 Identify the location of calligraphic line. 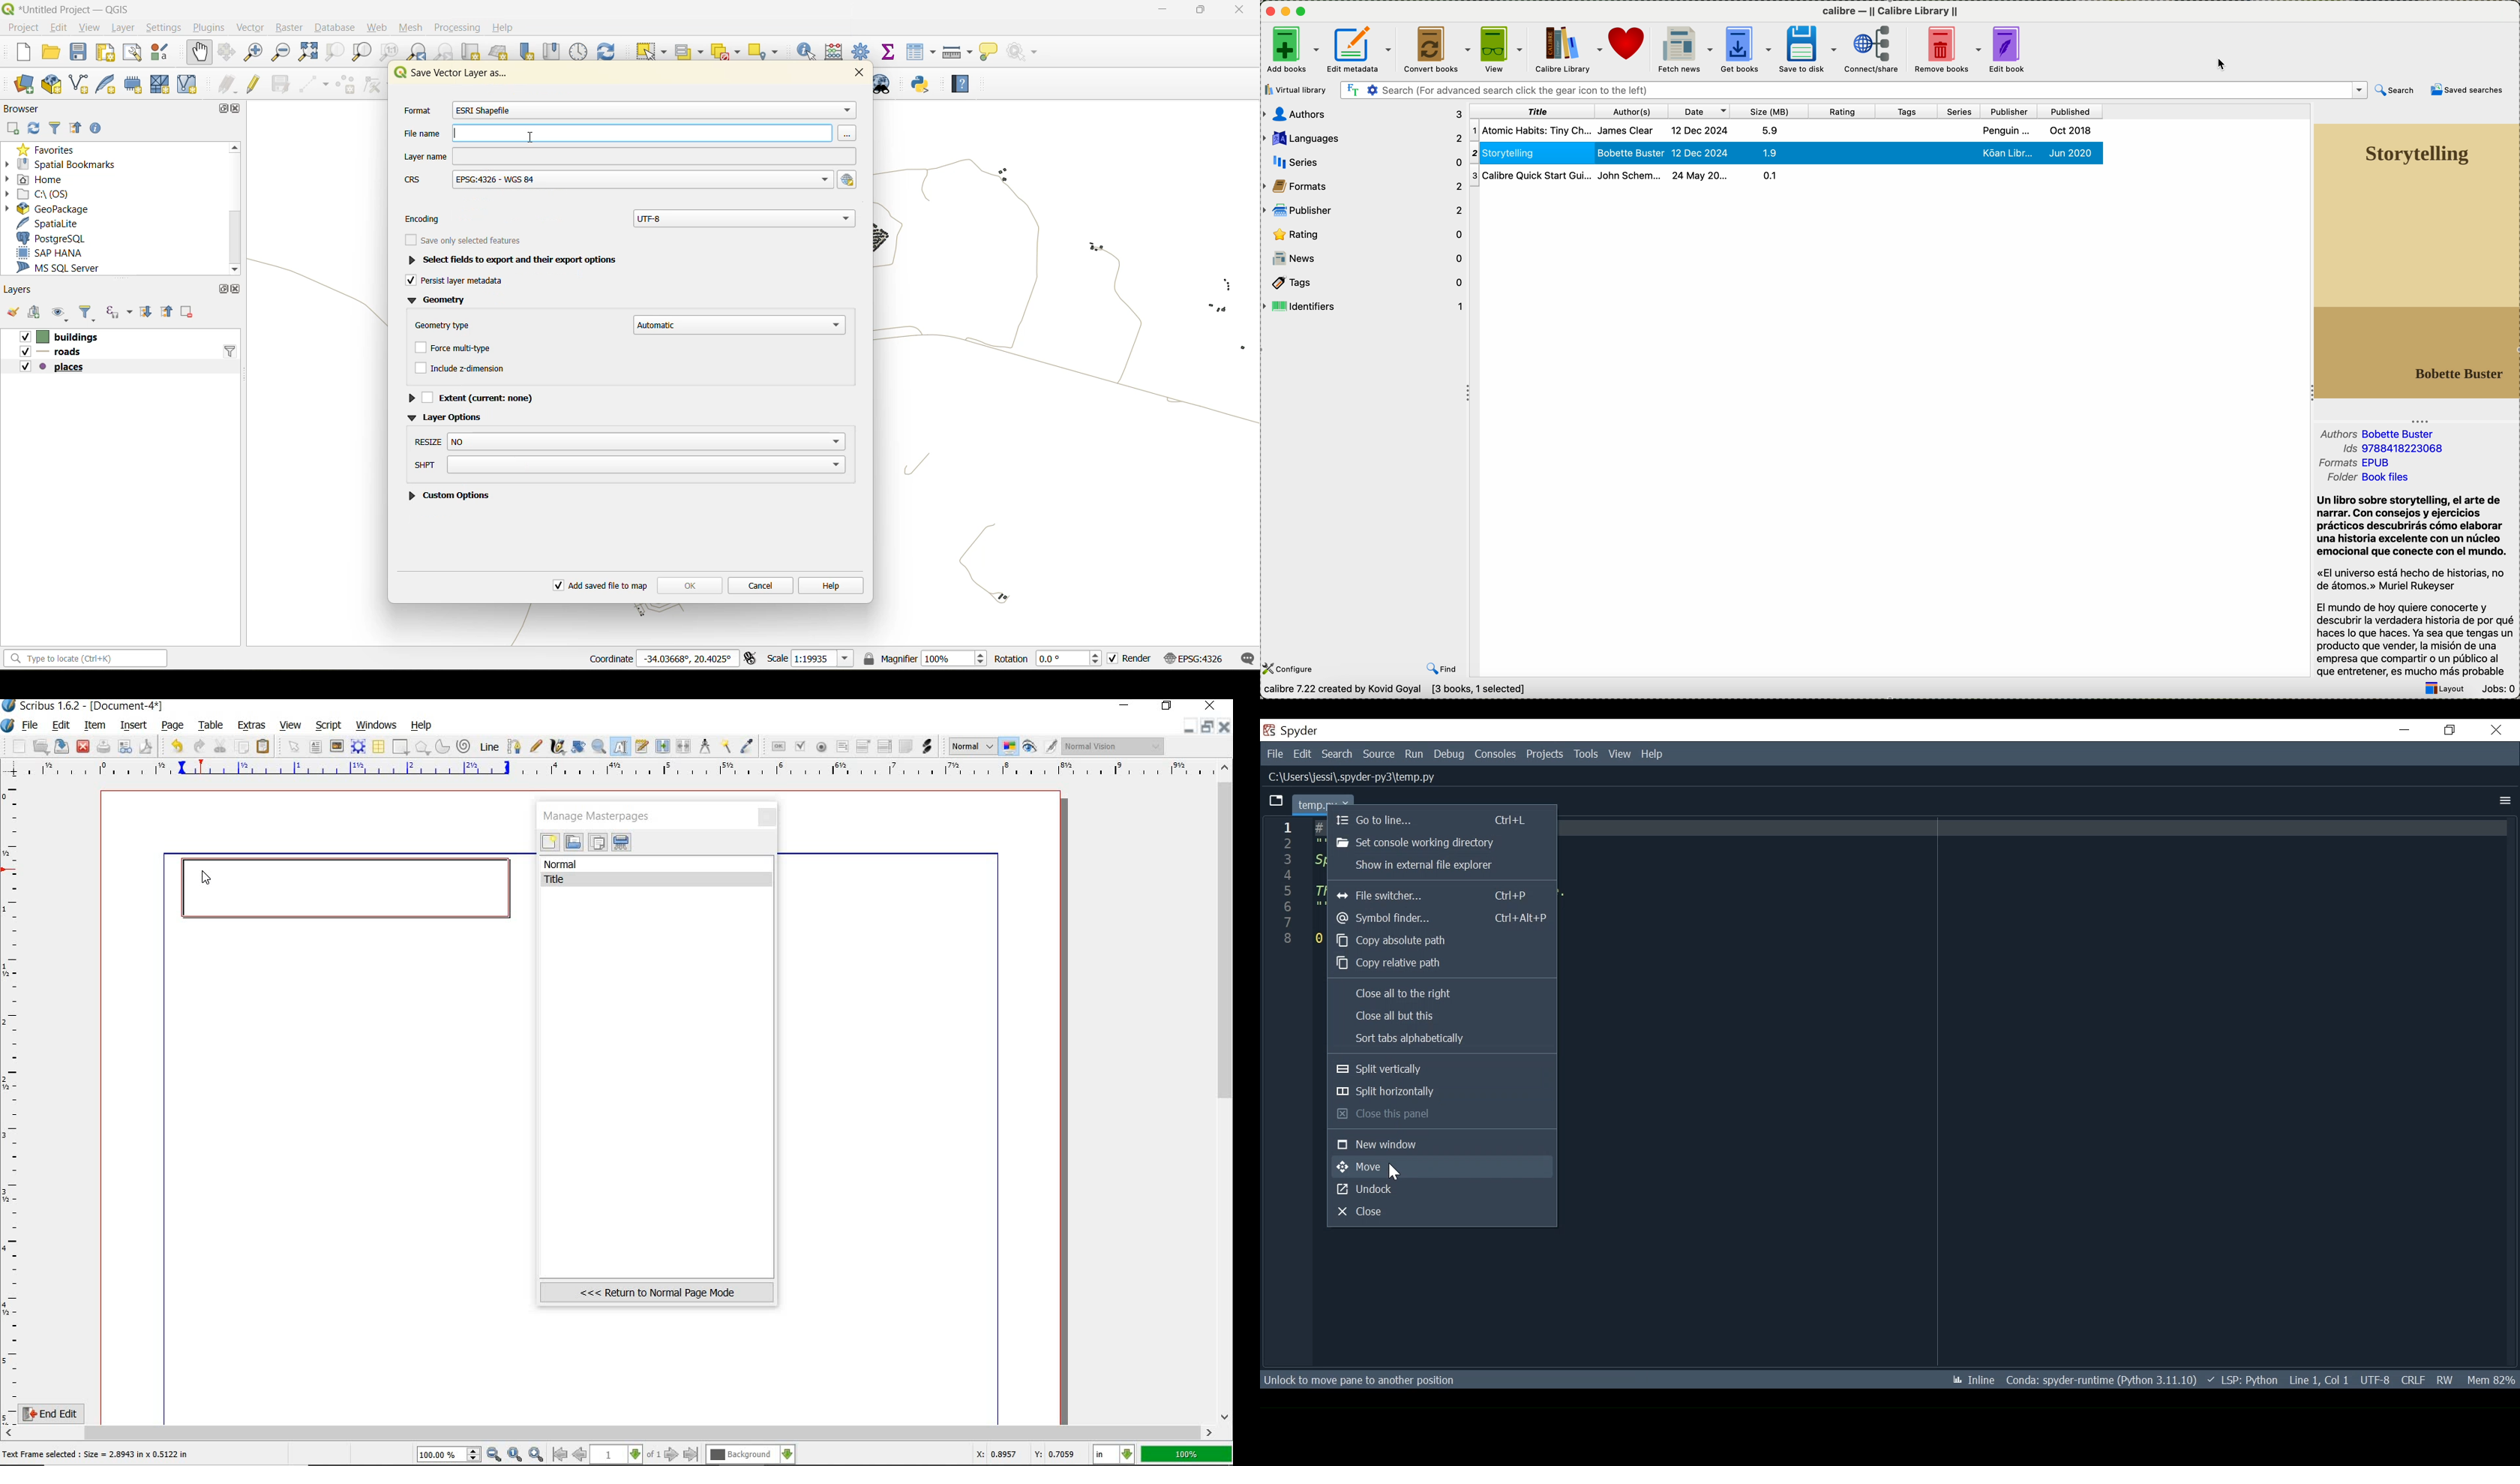
(557, 747).